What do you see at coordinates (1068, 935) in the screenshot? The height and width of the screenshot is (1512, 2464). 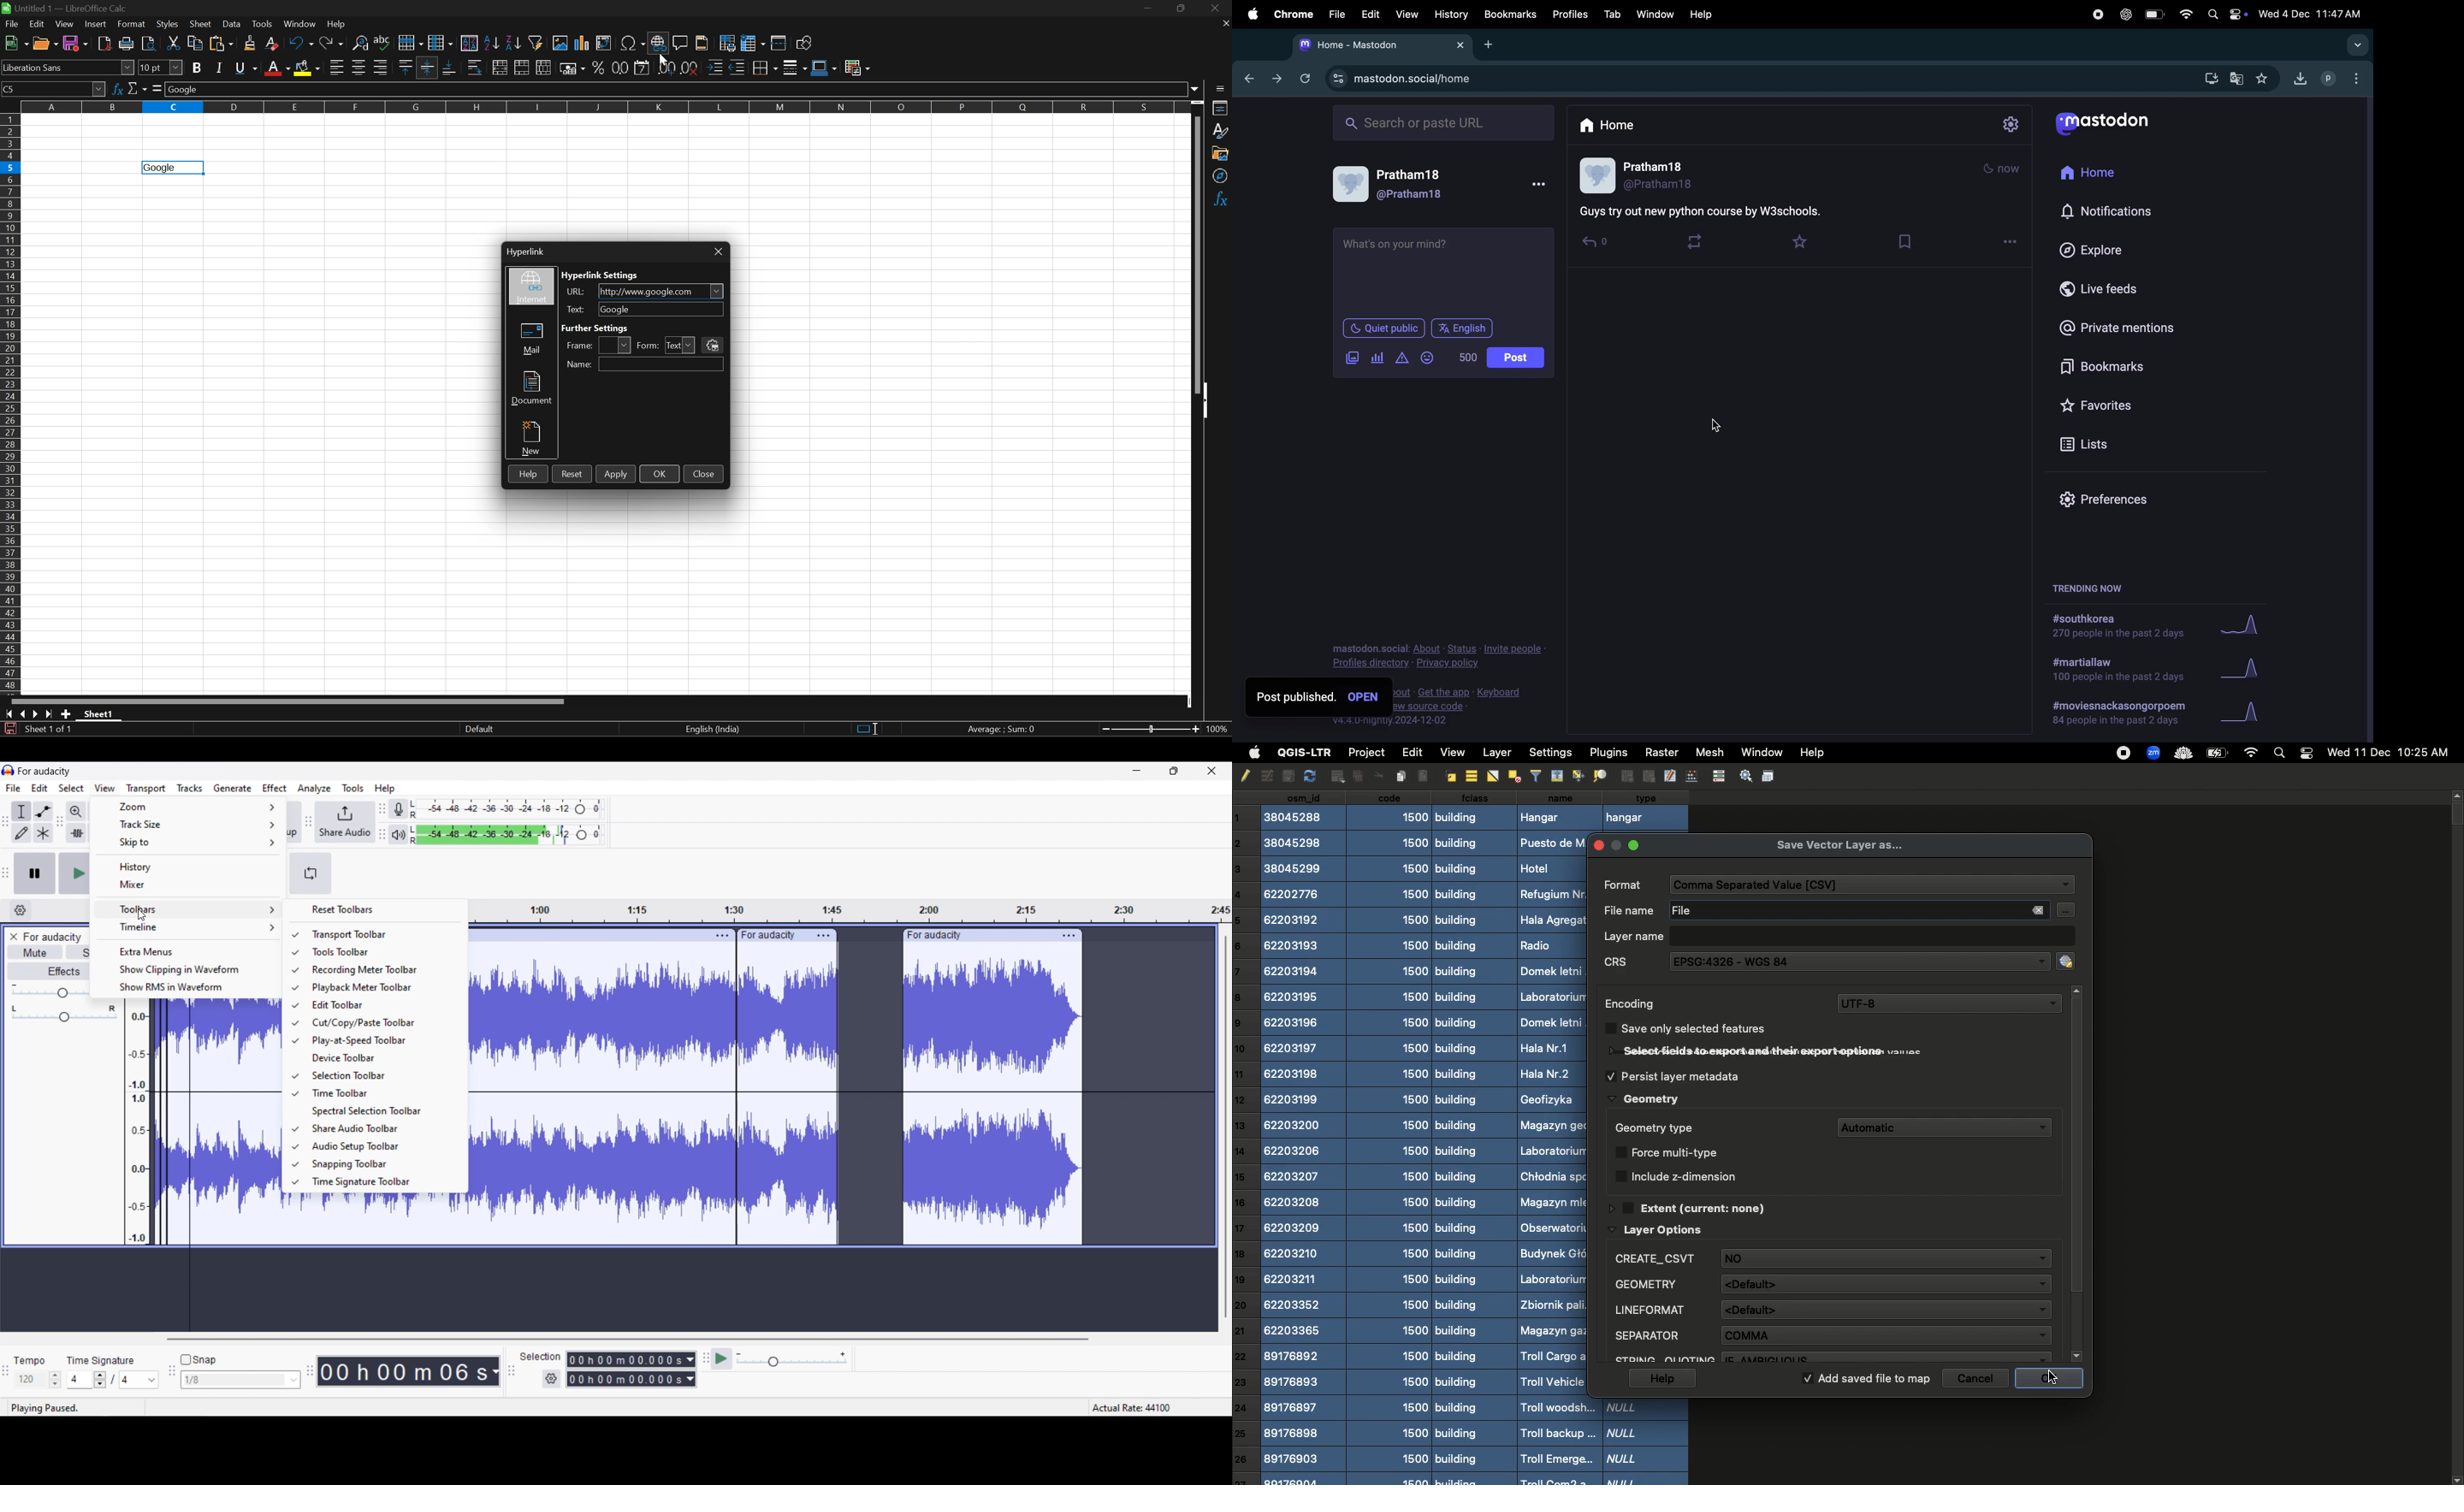 I see `track options` at bounding box center [1068, 935].